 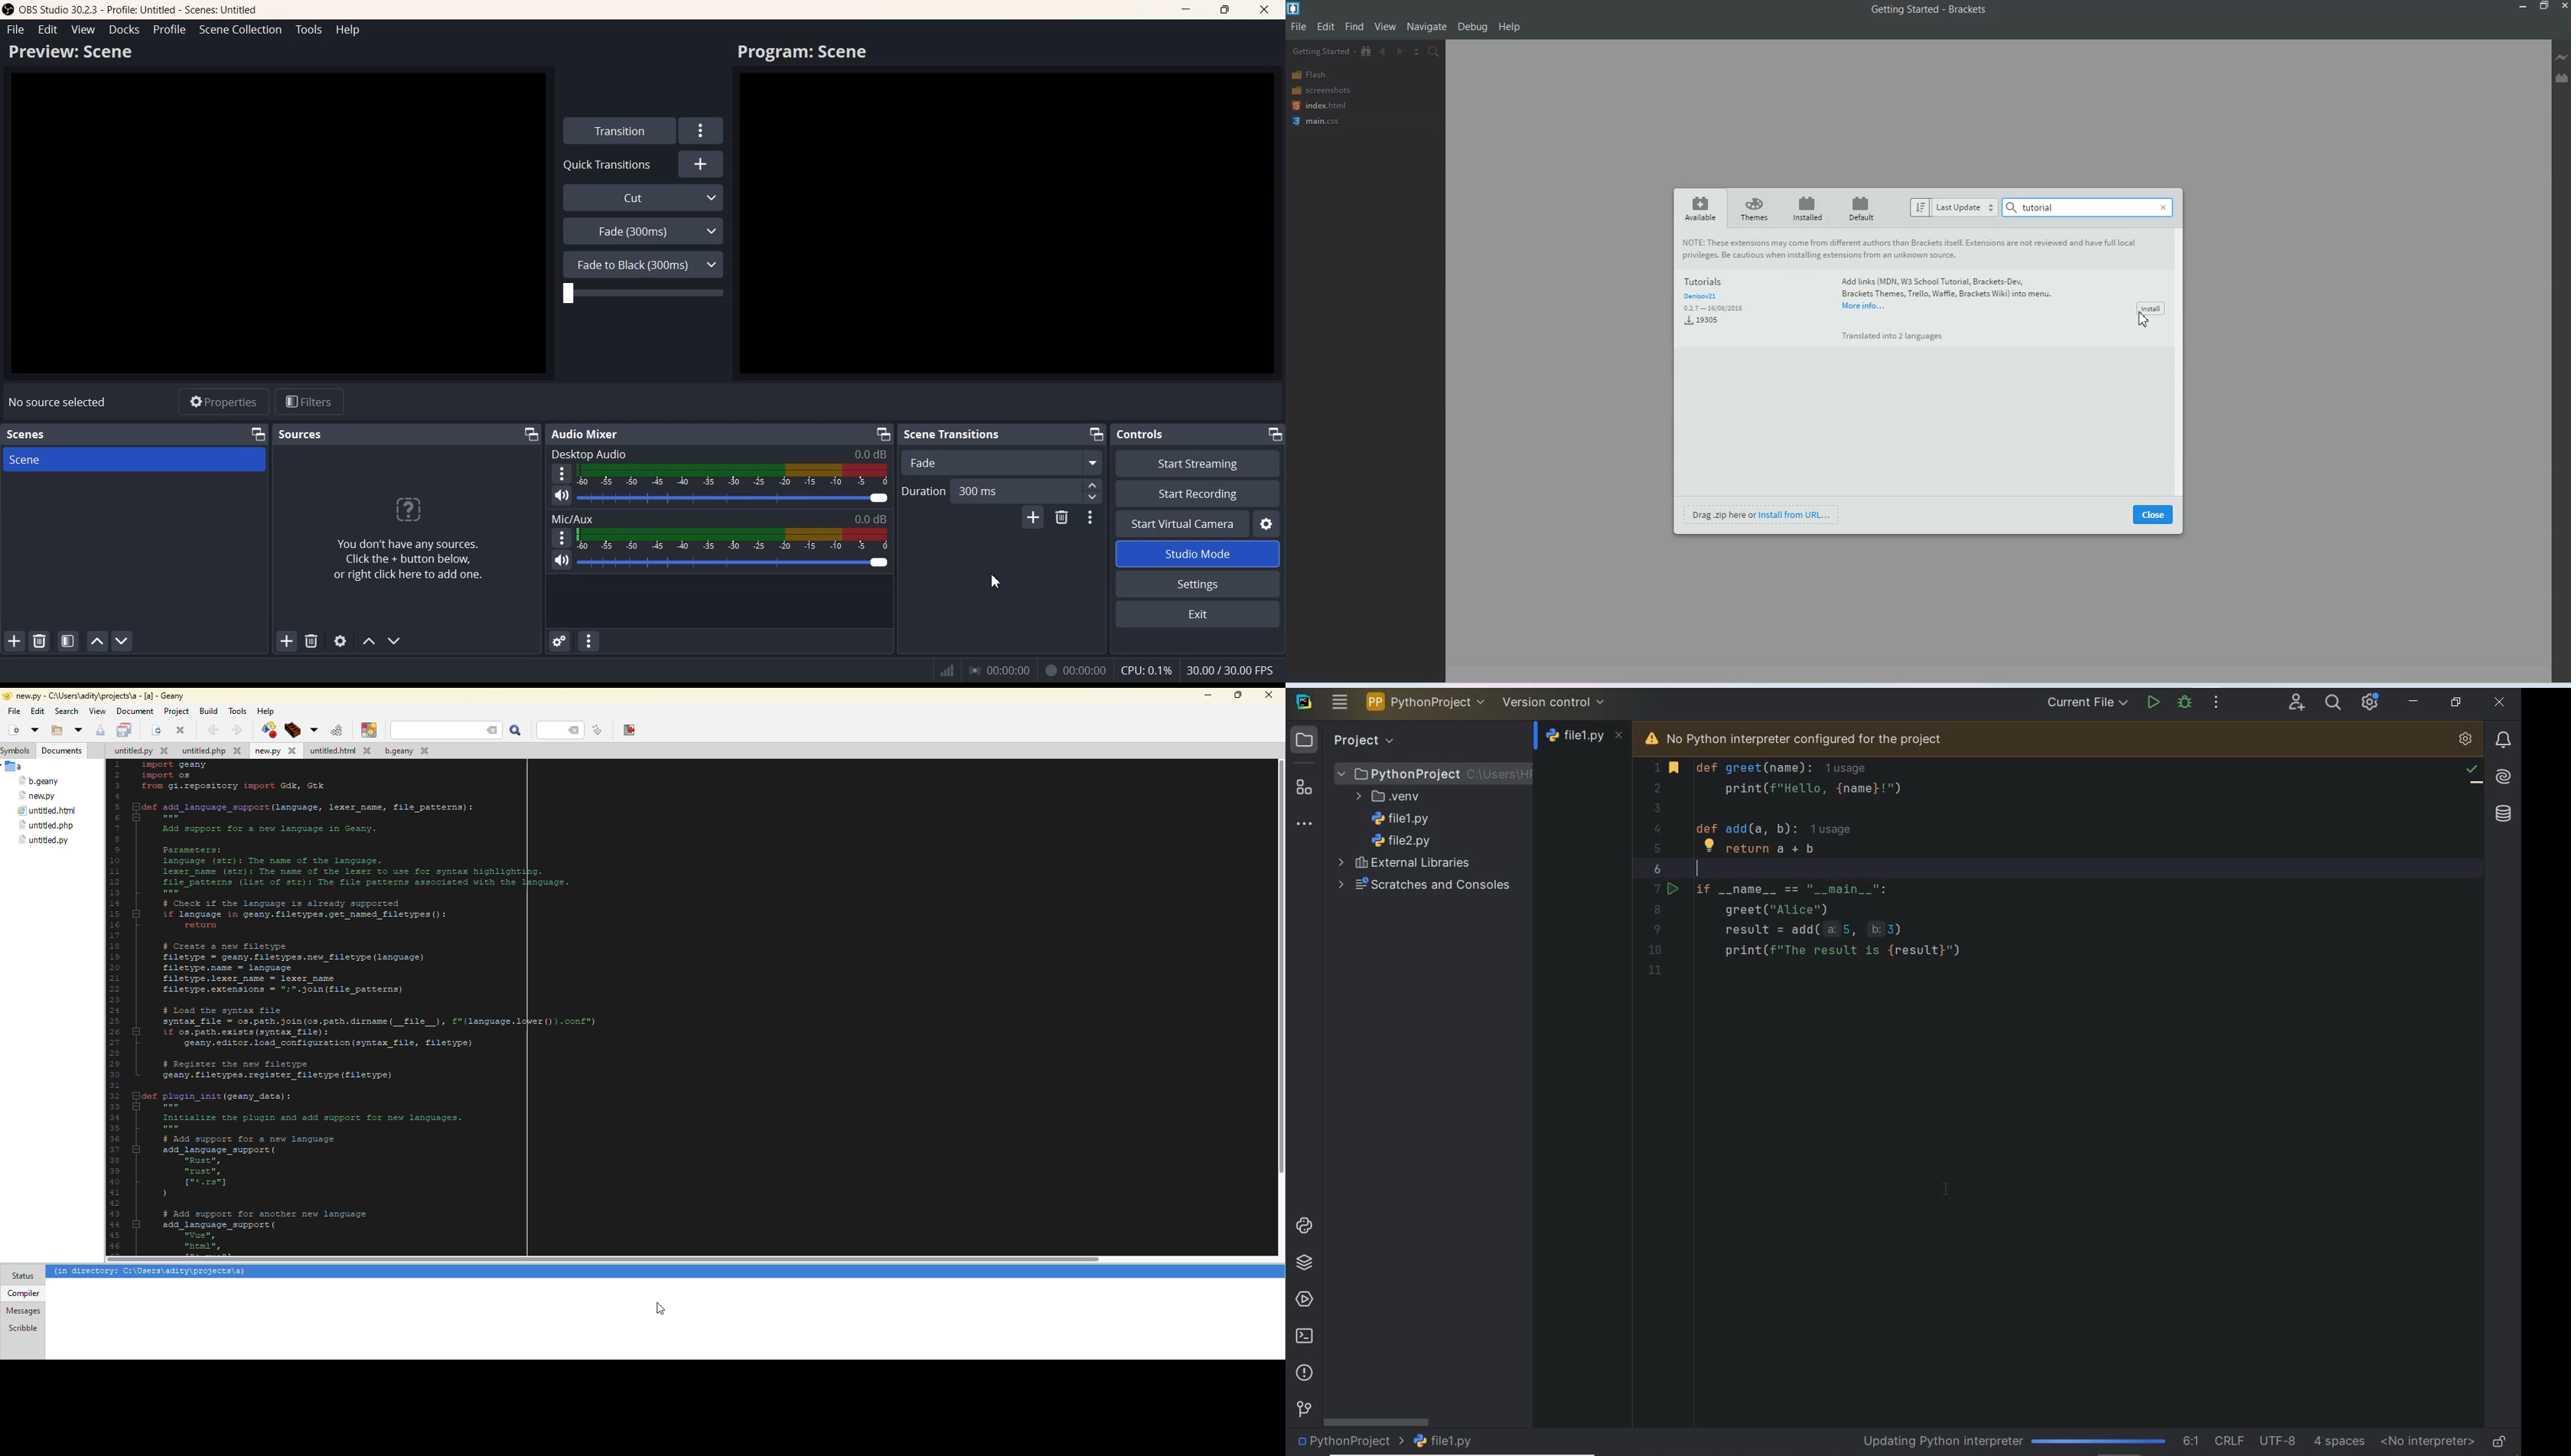 What do you see at coordinates (369, 731) in the screenshot?
I see `color` at bounding box center [369, 731].